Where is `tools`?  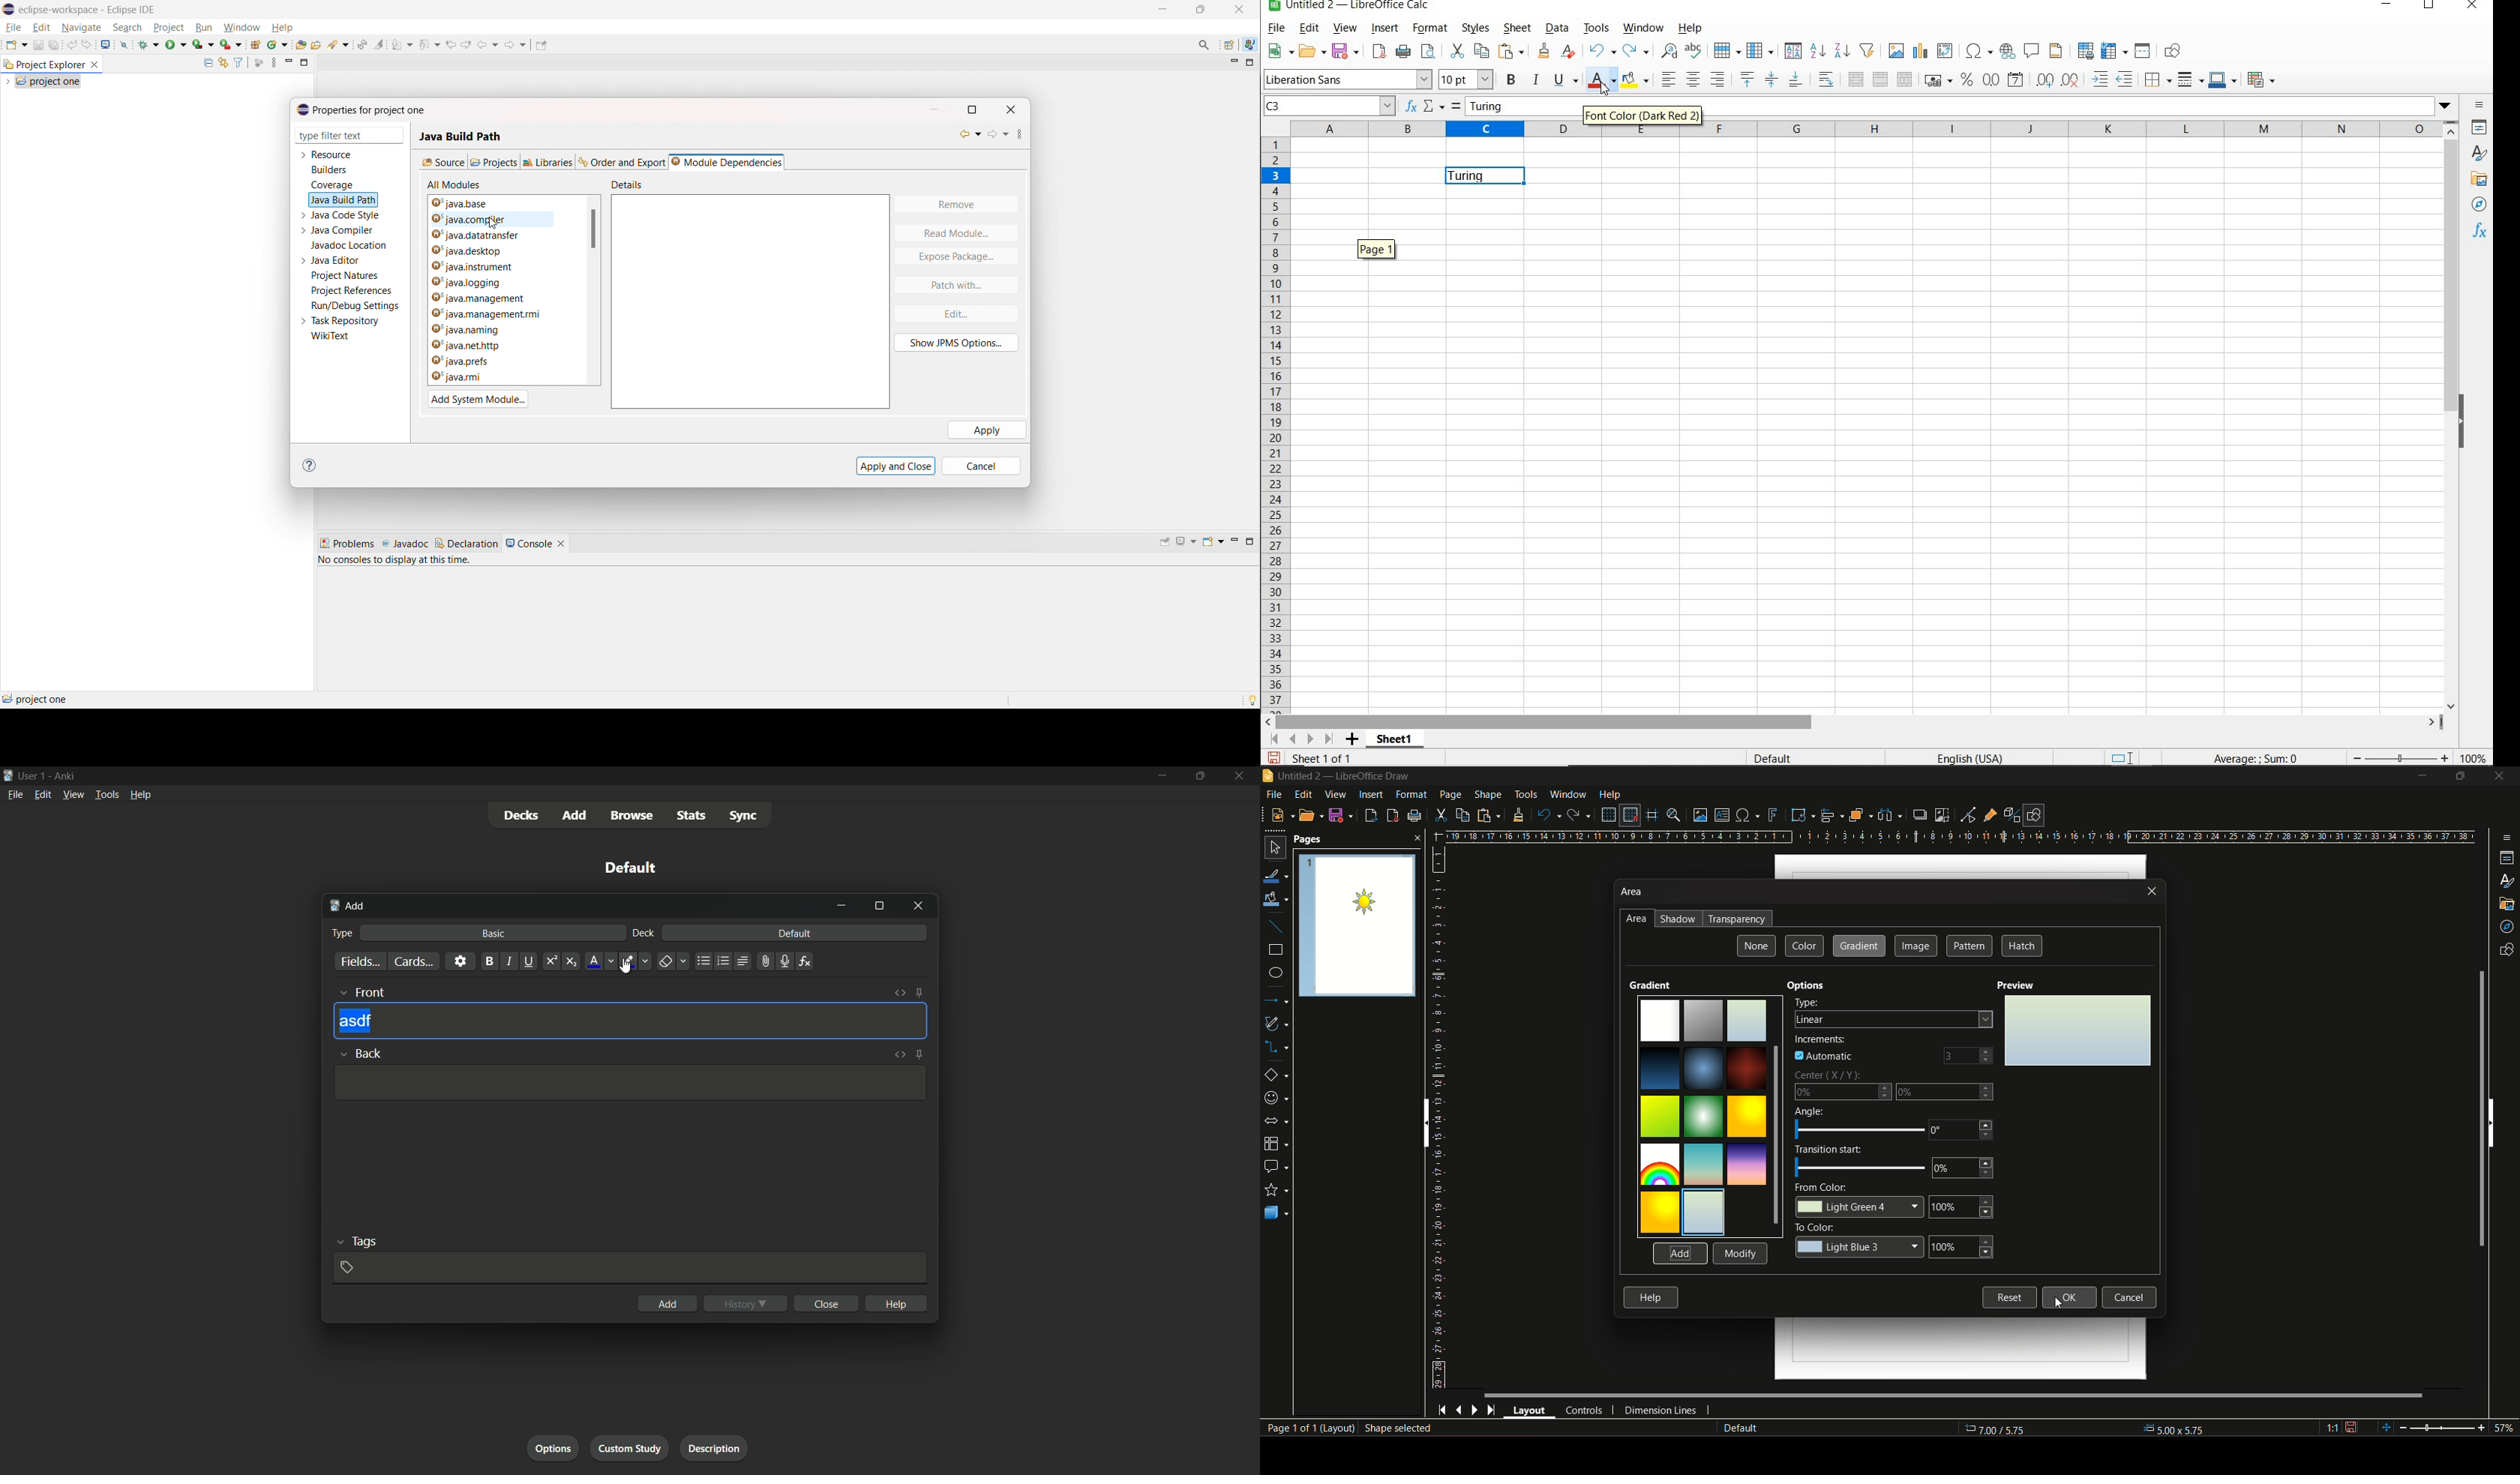 tools is located at coordinates (106, 796).